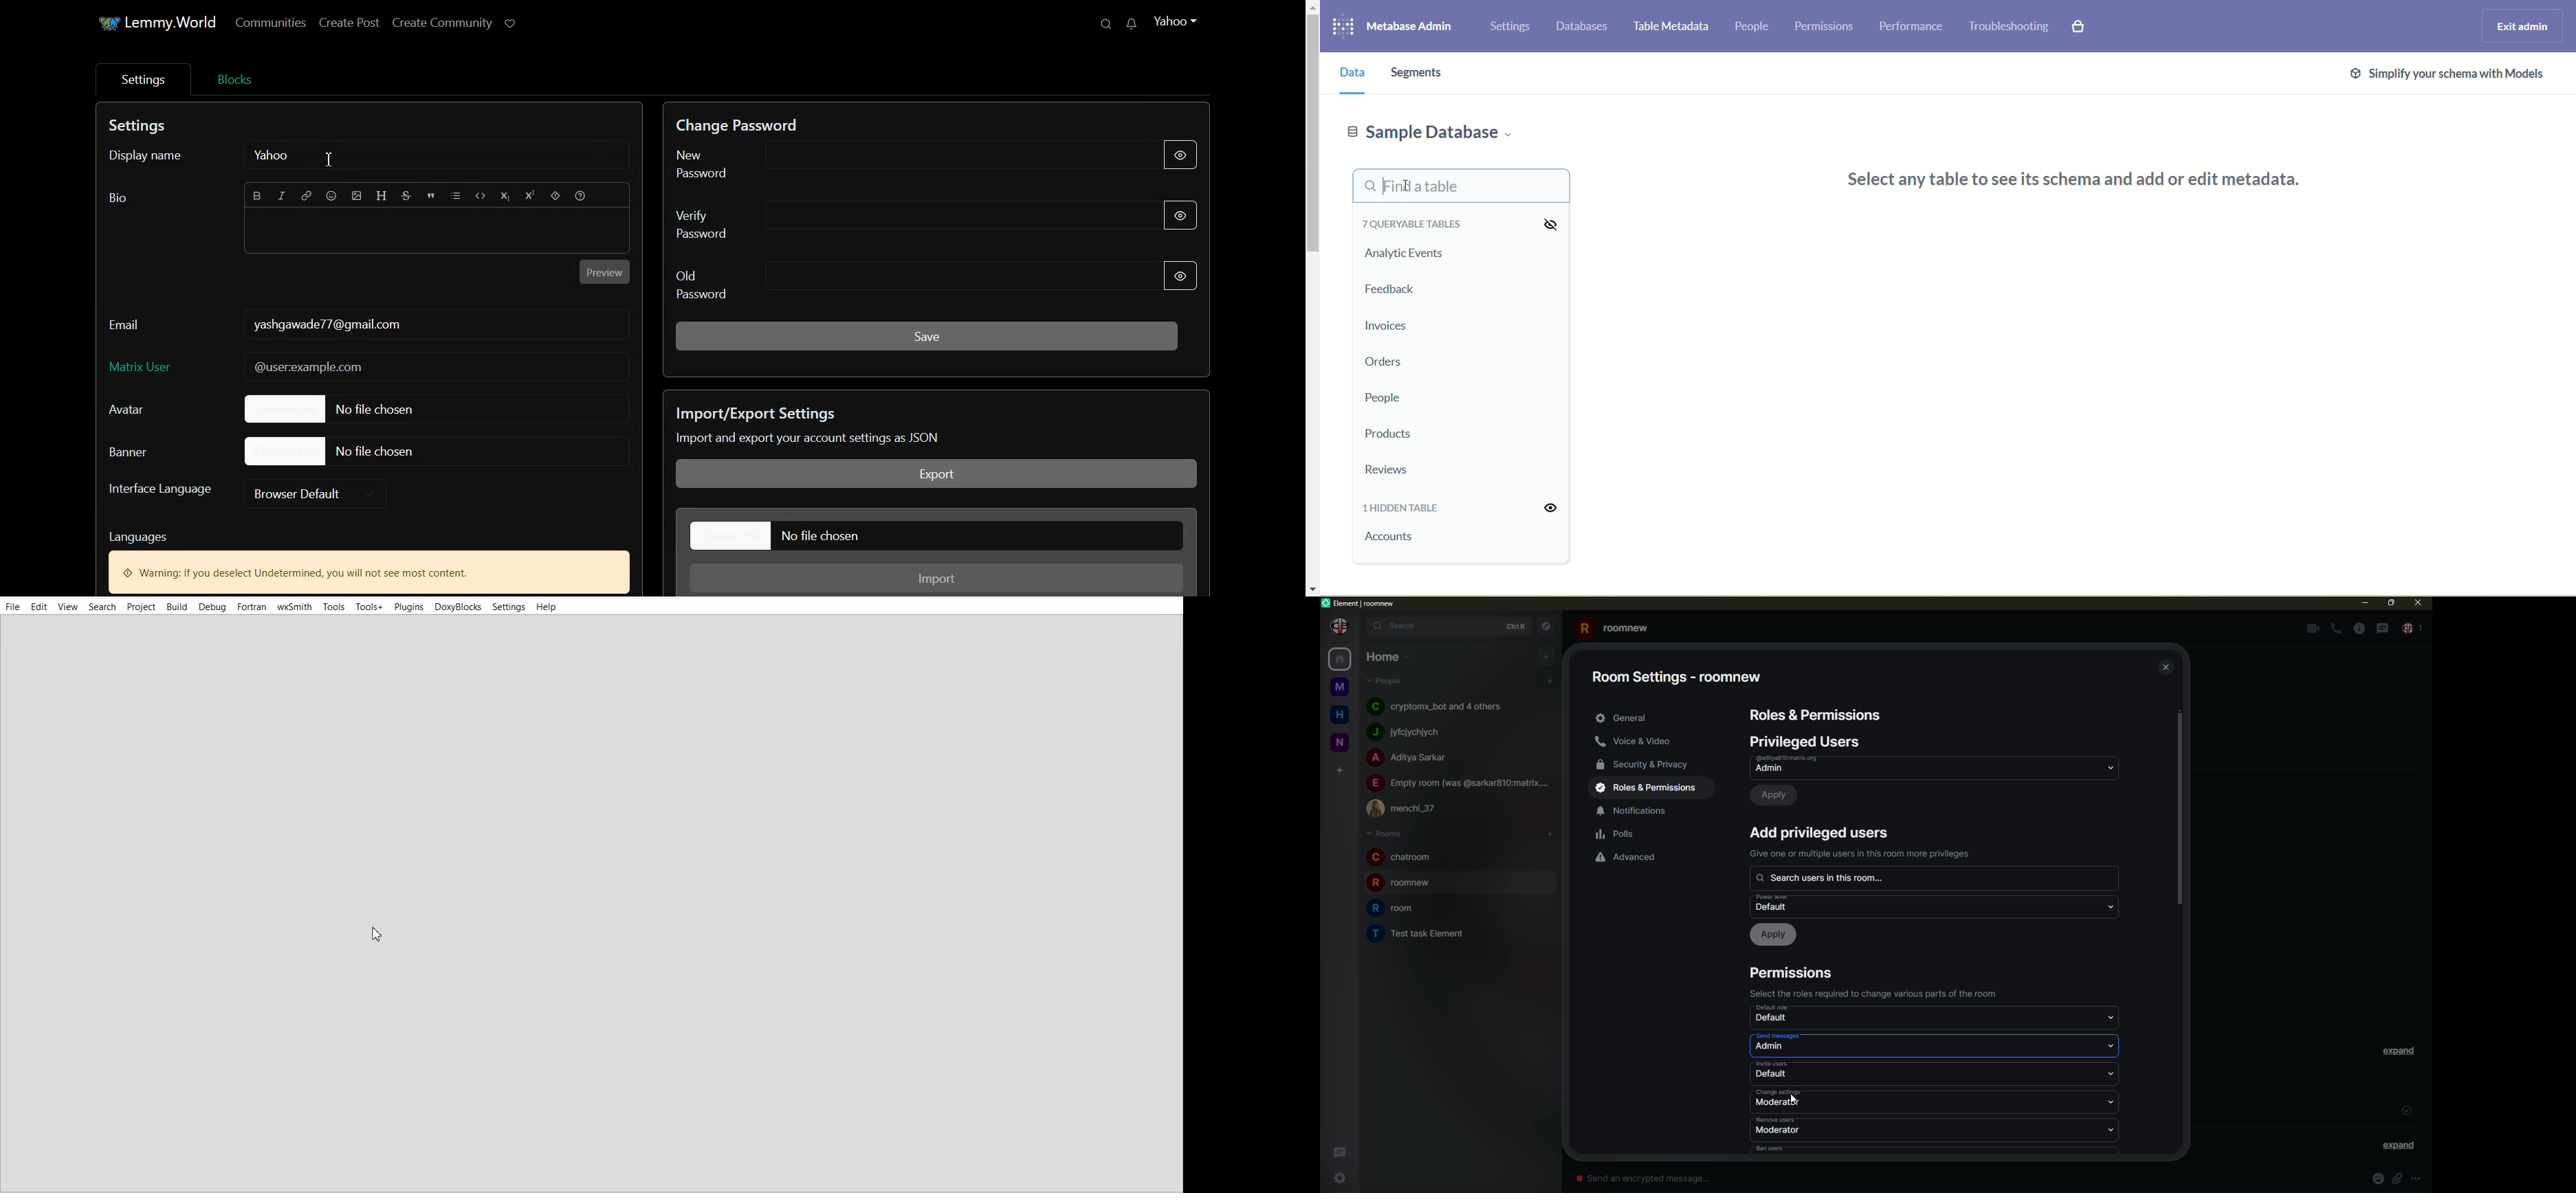 The image size is (2576, 1204). What do you see at coordinates (938, 579) in the screenshot?
I see `Import` at bounding box center [938, 579].